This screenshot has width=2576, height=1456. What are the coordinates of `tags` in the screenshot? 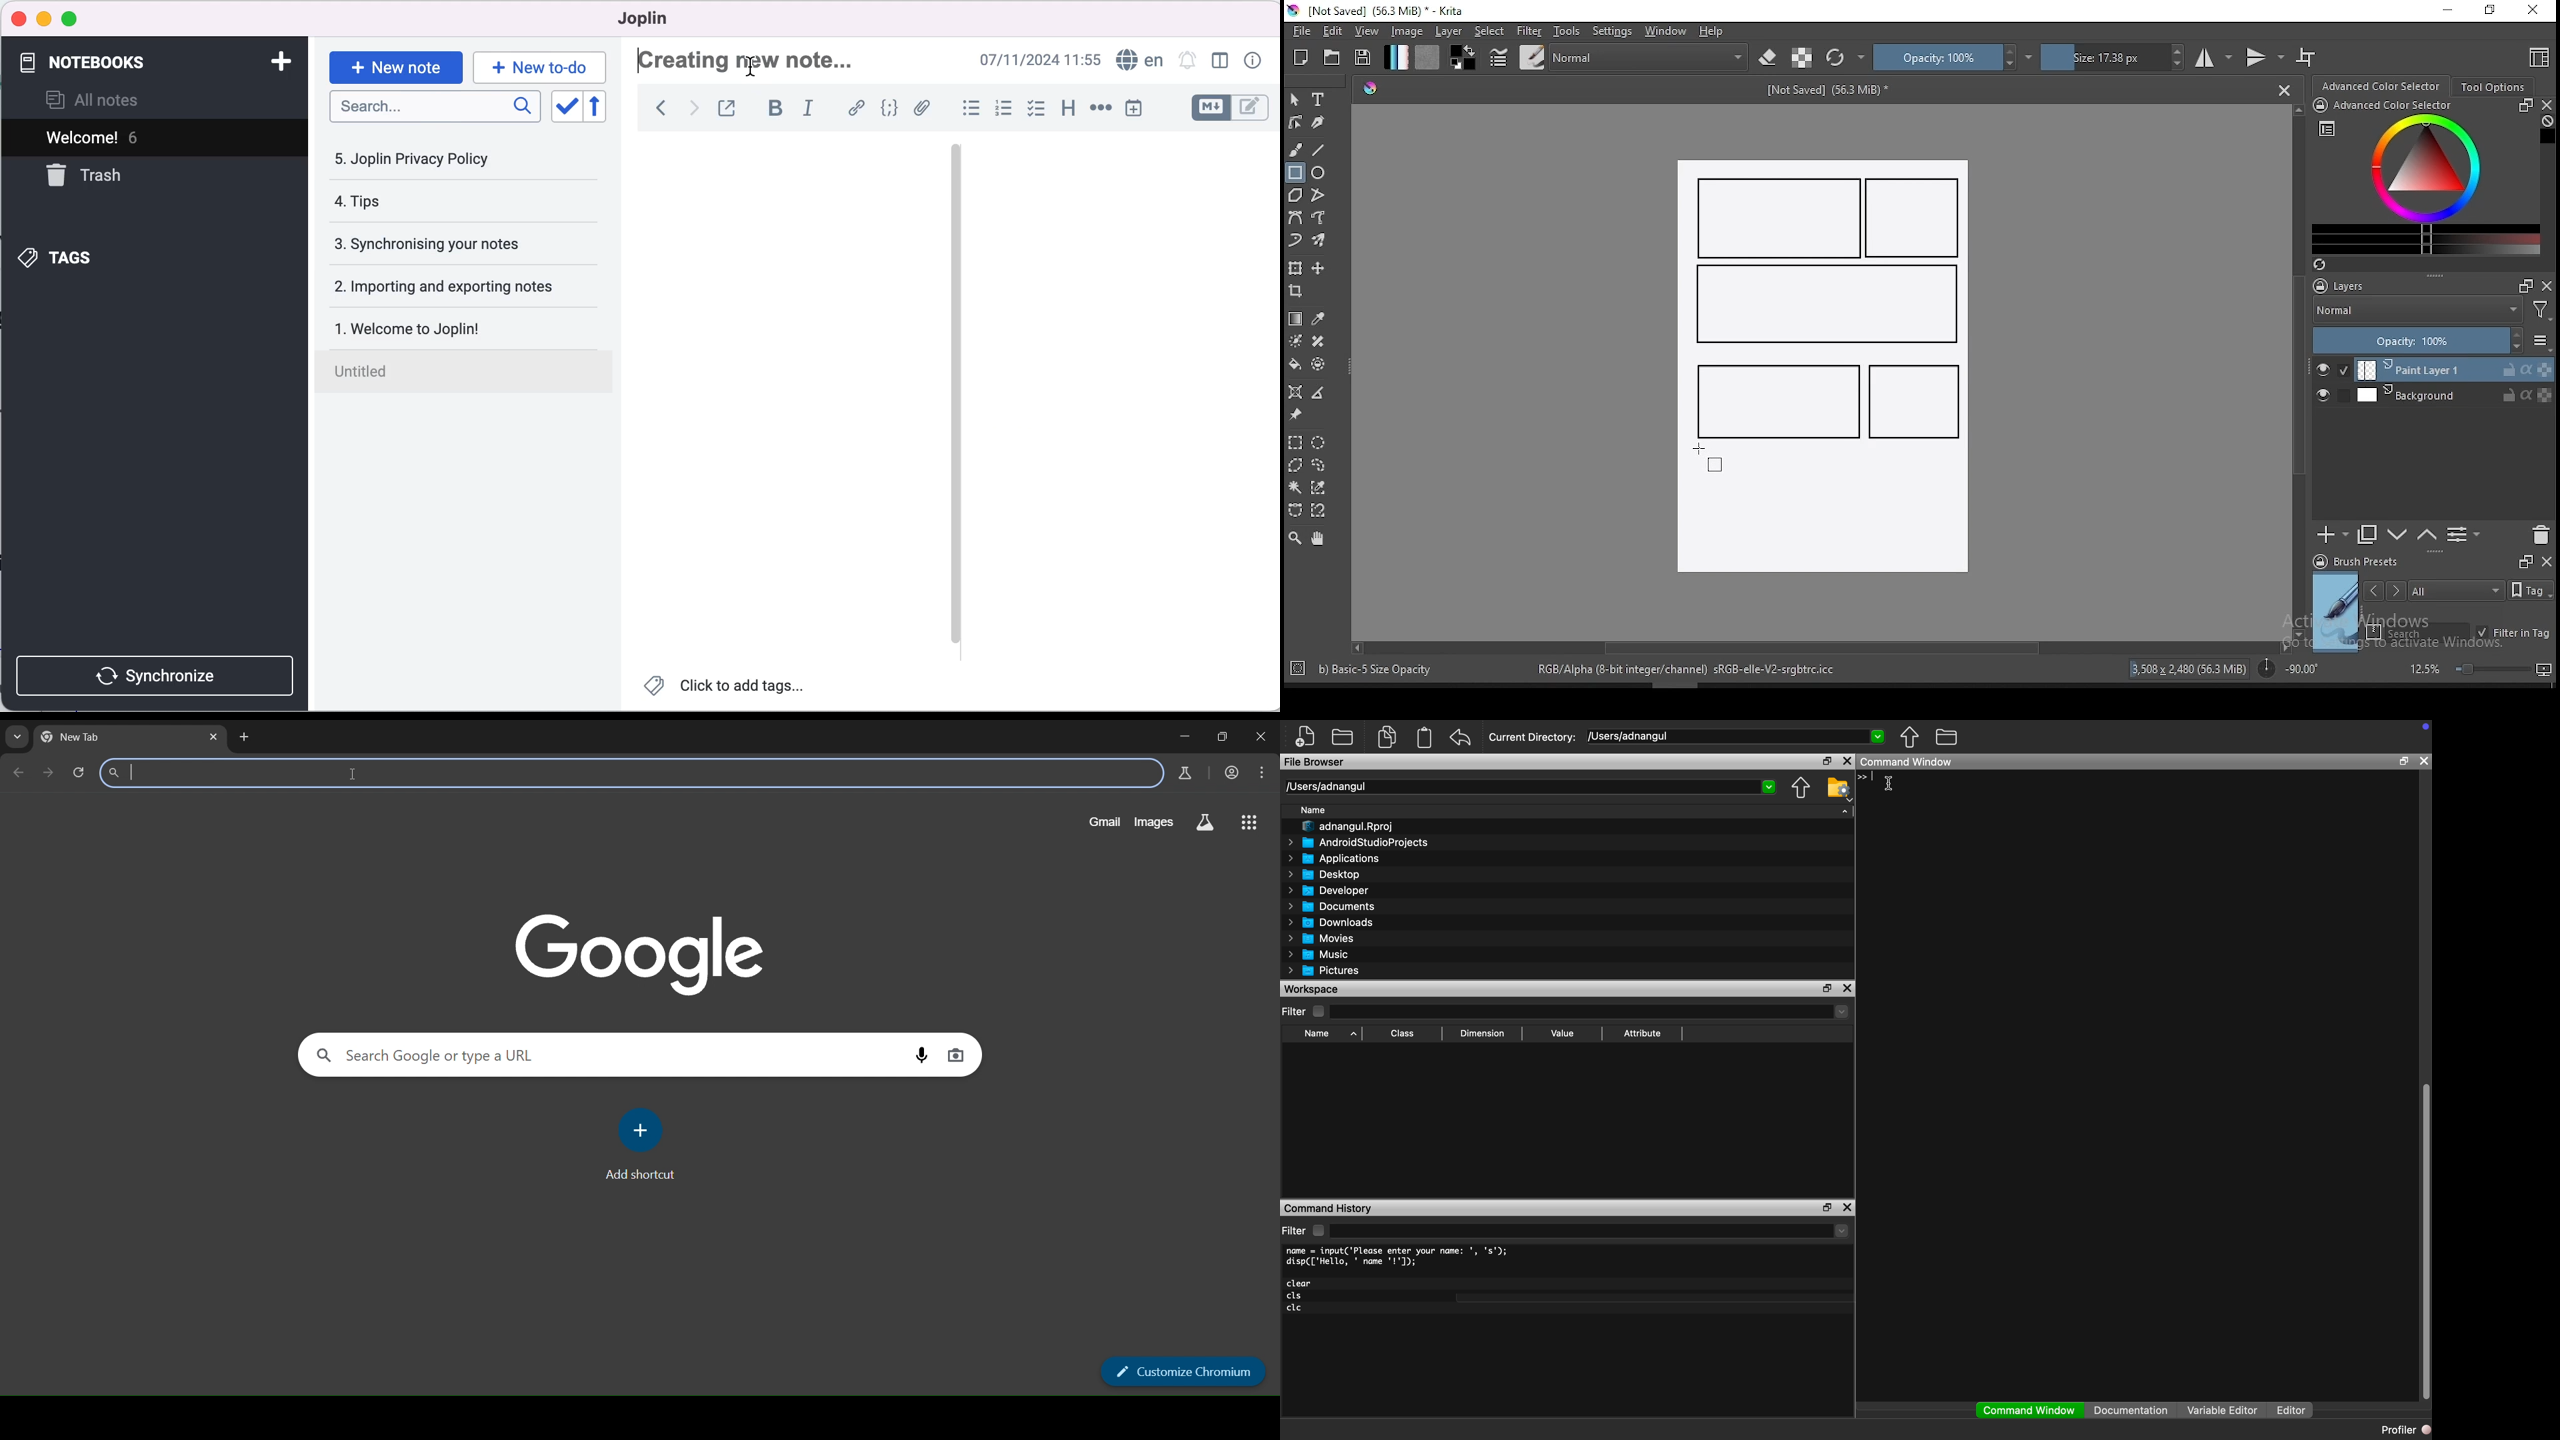 It's located at (2456, 590).